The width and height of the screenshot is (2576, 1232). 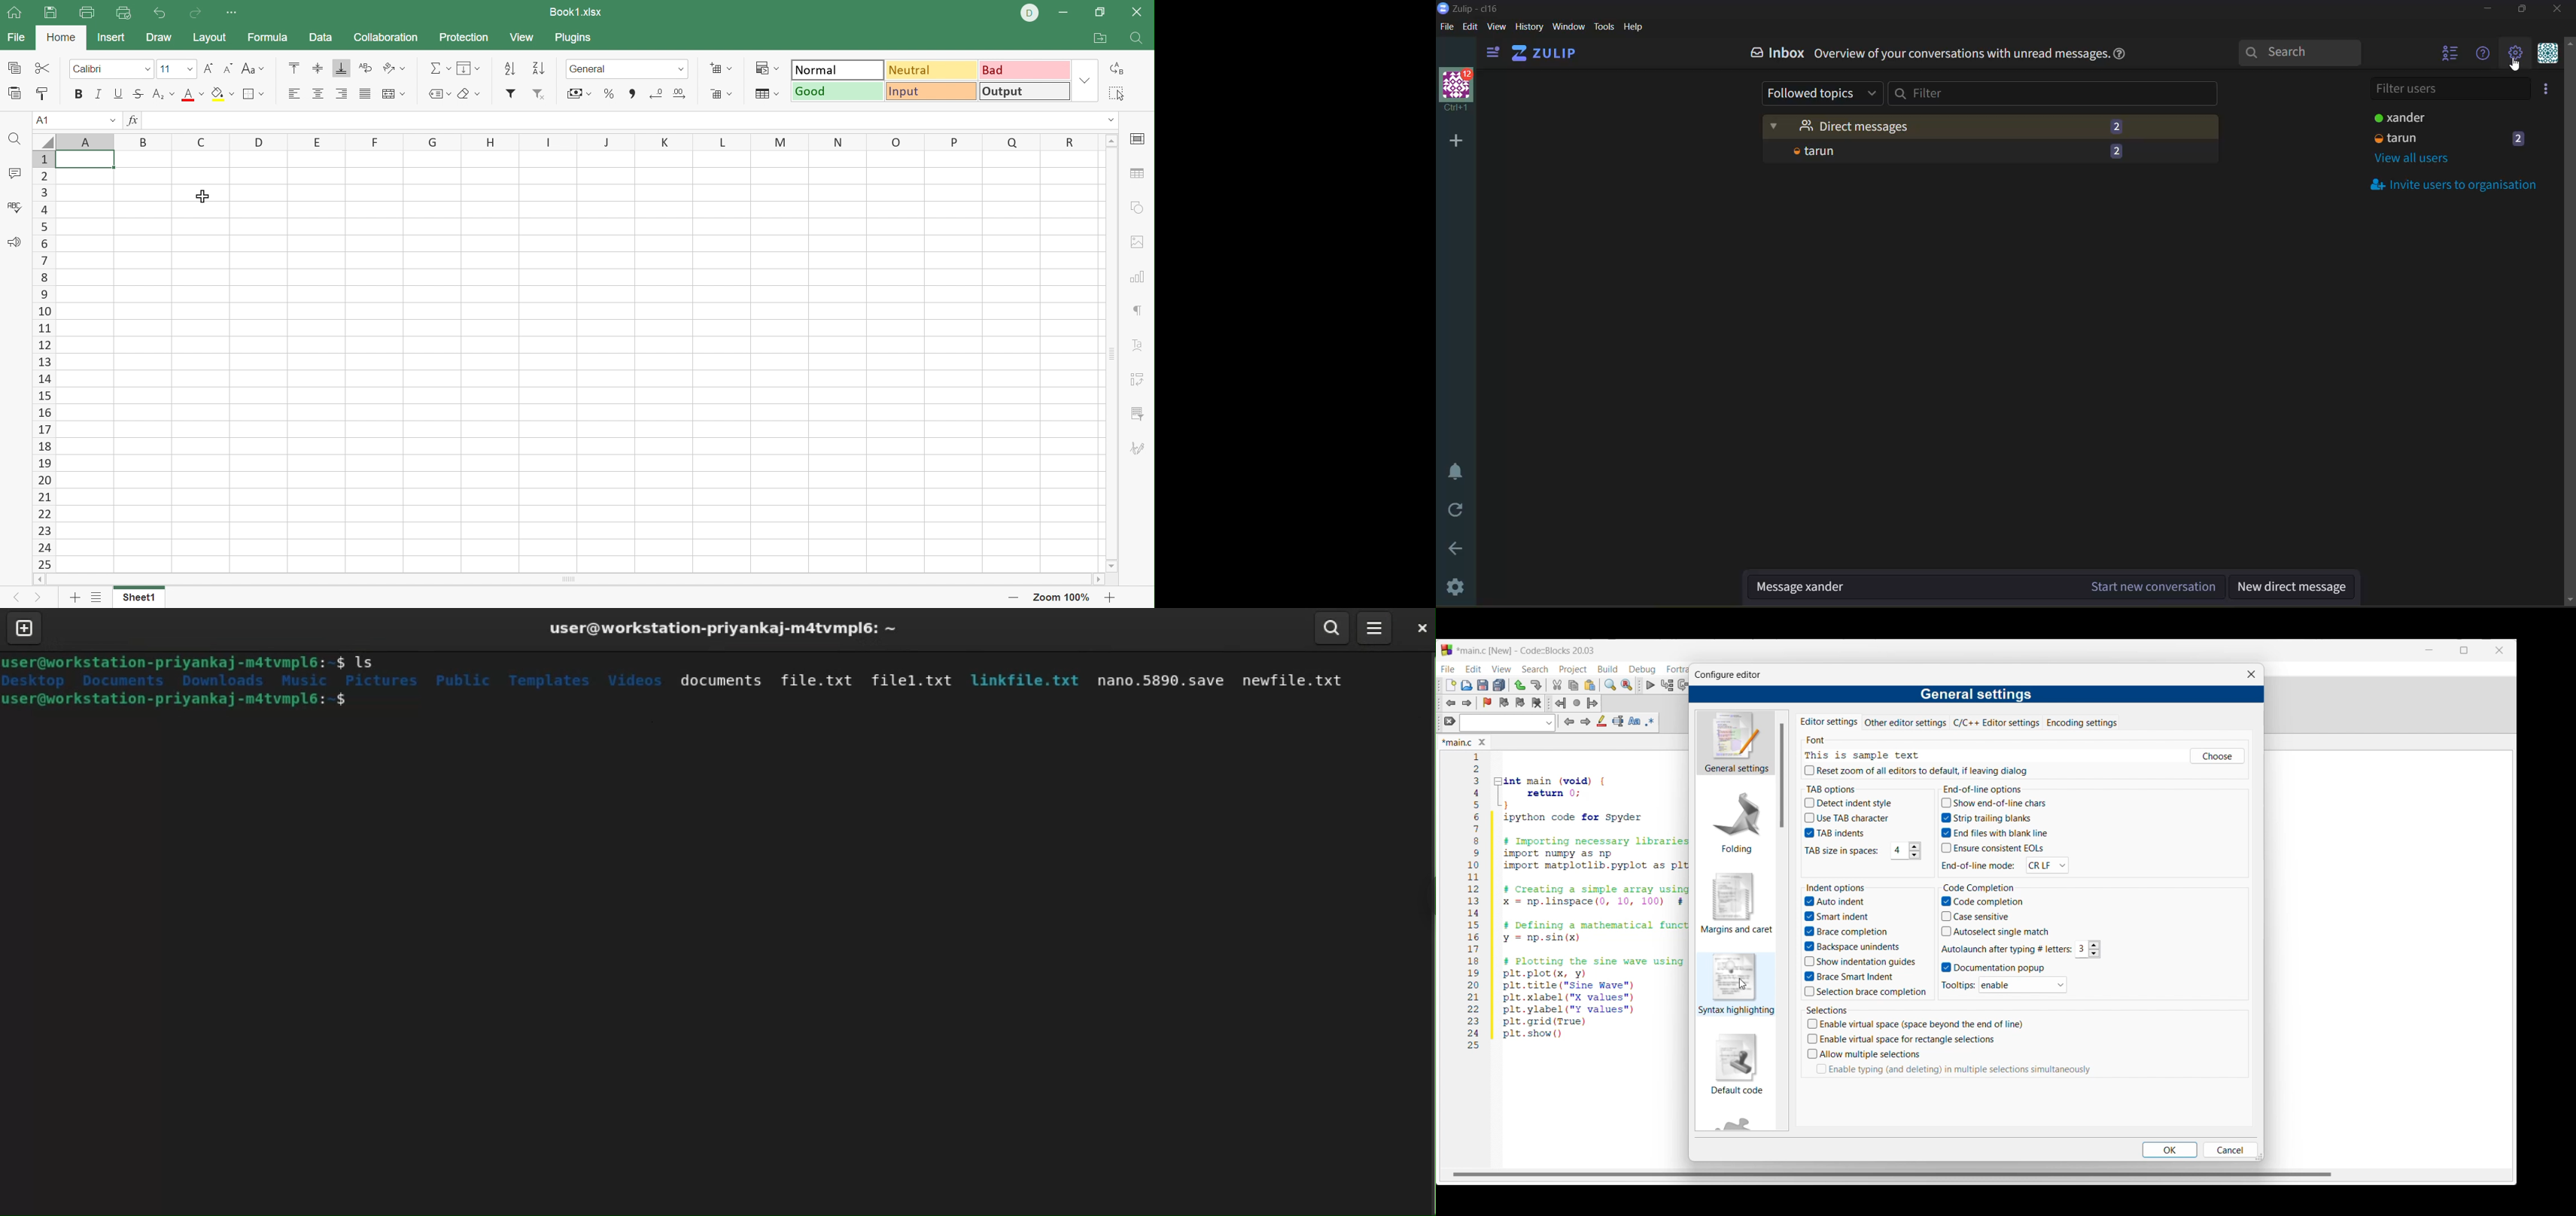 I want to click on Copy, so click(x=15, y=68).